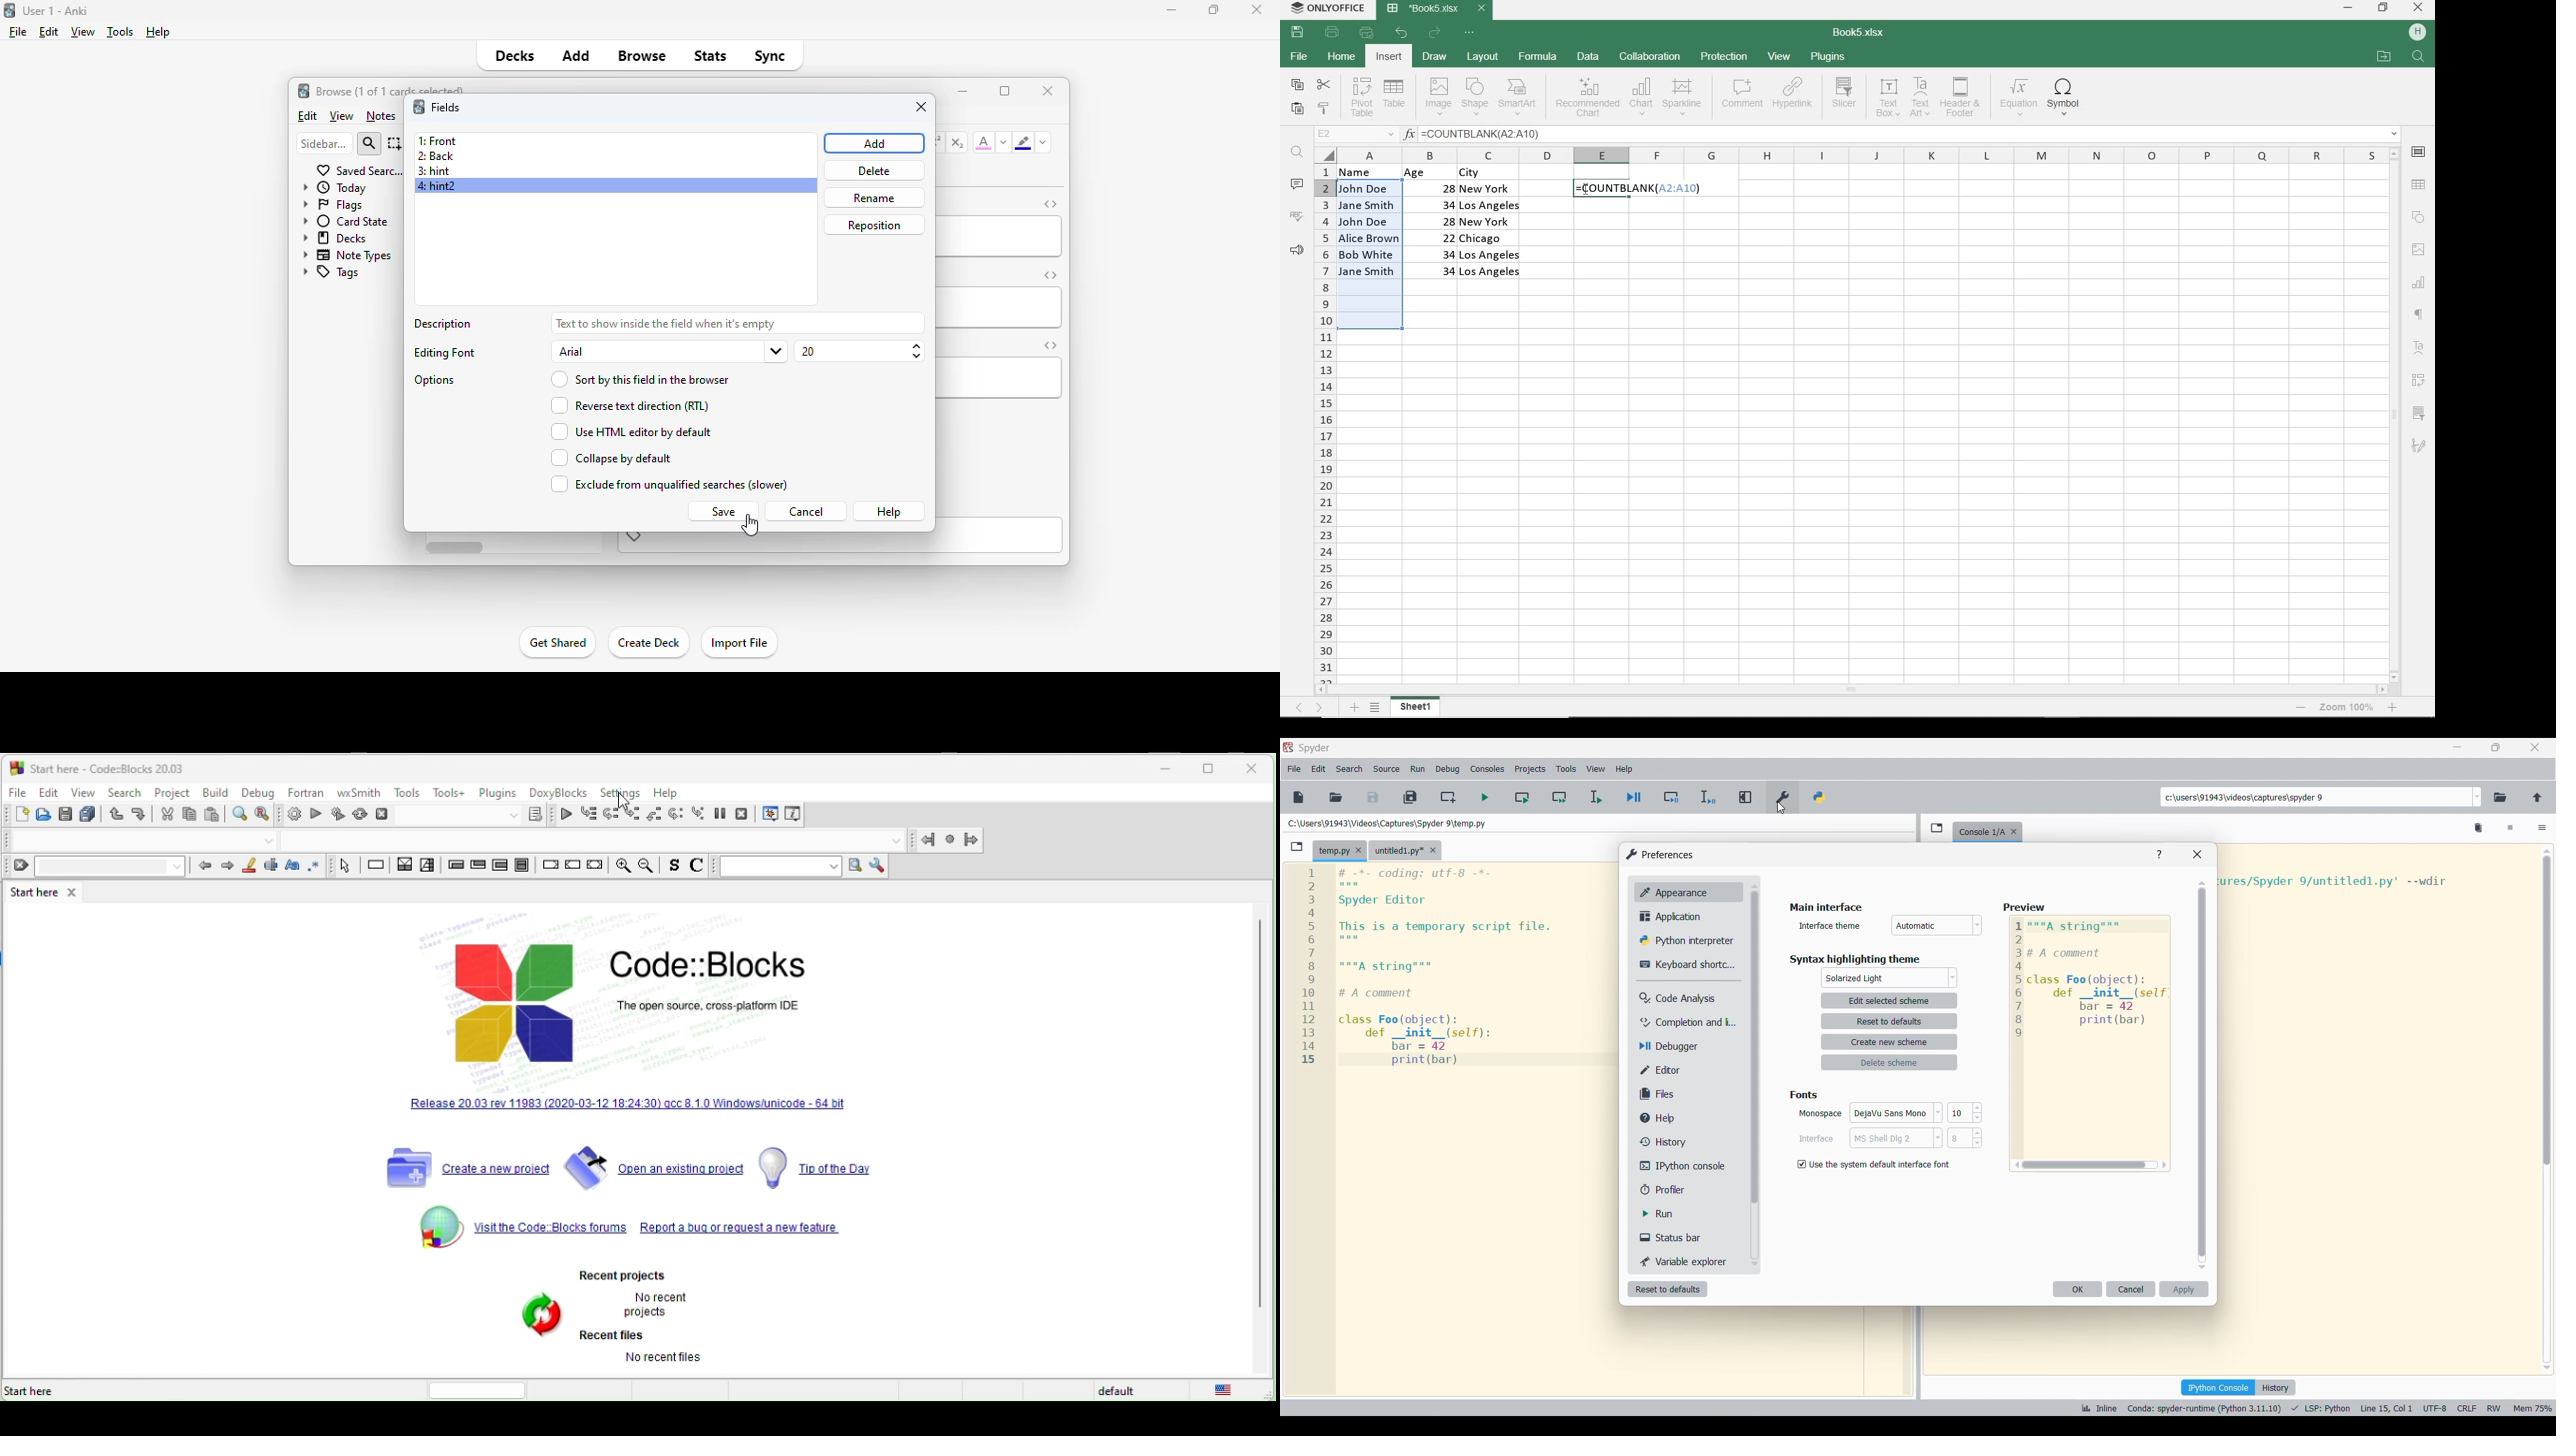 The height and width of the screenshot is (1456, 2576). What do you see at coordinates (639, 380) in the screenshot?
I see `sort by this field in the browser` at bounding box center [639, 380].